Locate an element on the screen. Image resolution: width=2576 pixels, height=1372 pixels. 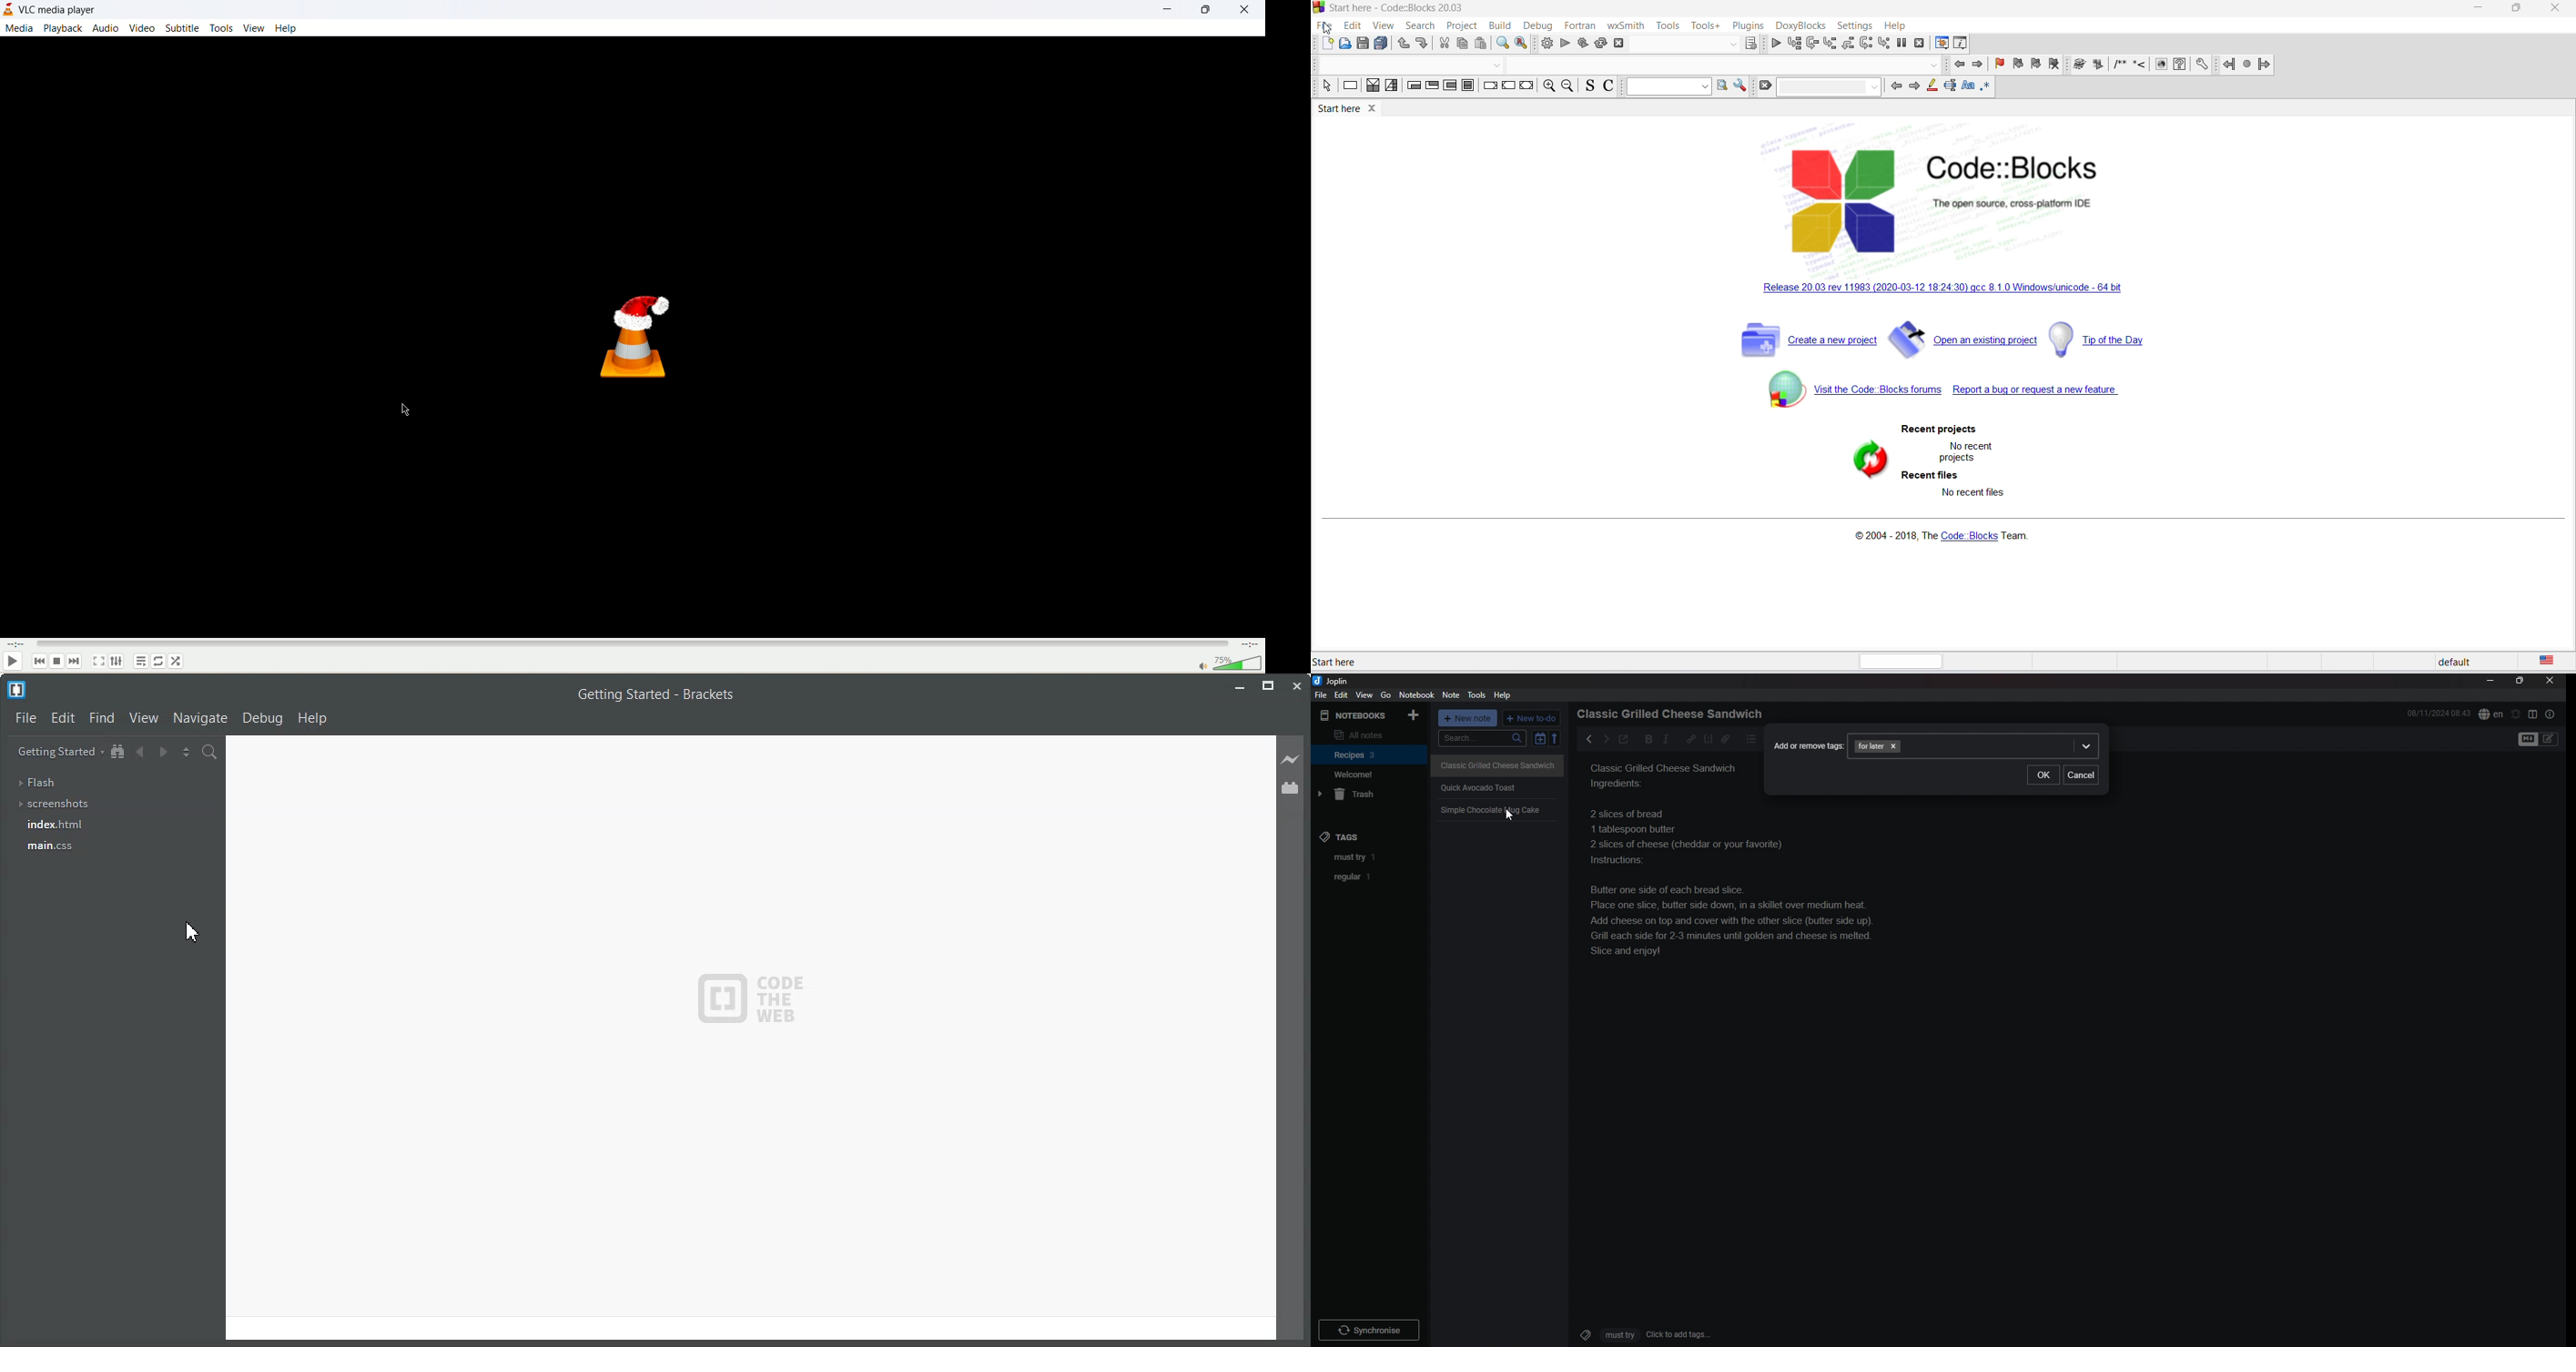
italic is located at coordinates (1666, 739).